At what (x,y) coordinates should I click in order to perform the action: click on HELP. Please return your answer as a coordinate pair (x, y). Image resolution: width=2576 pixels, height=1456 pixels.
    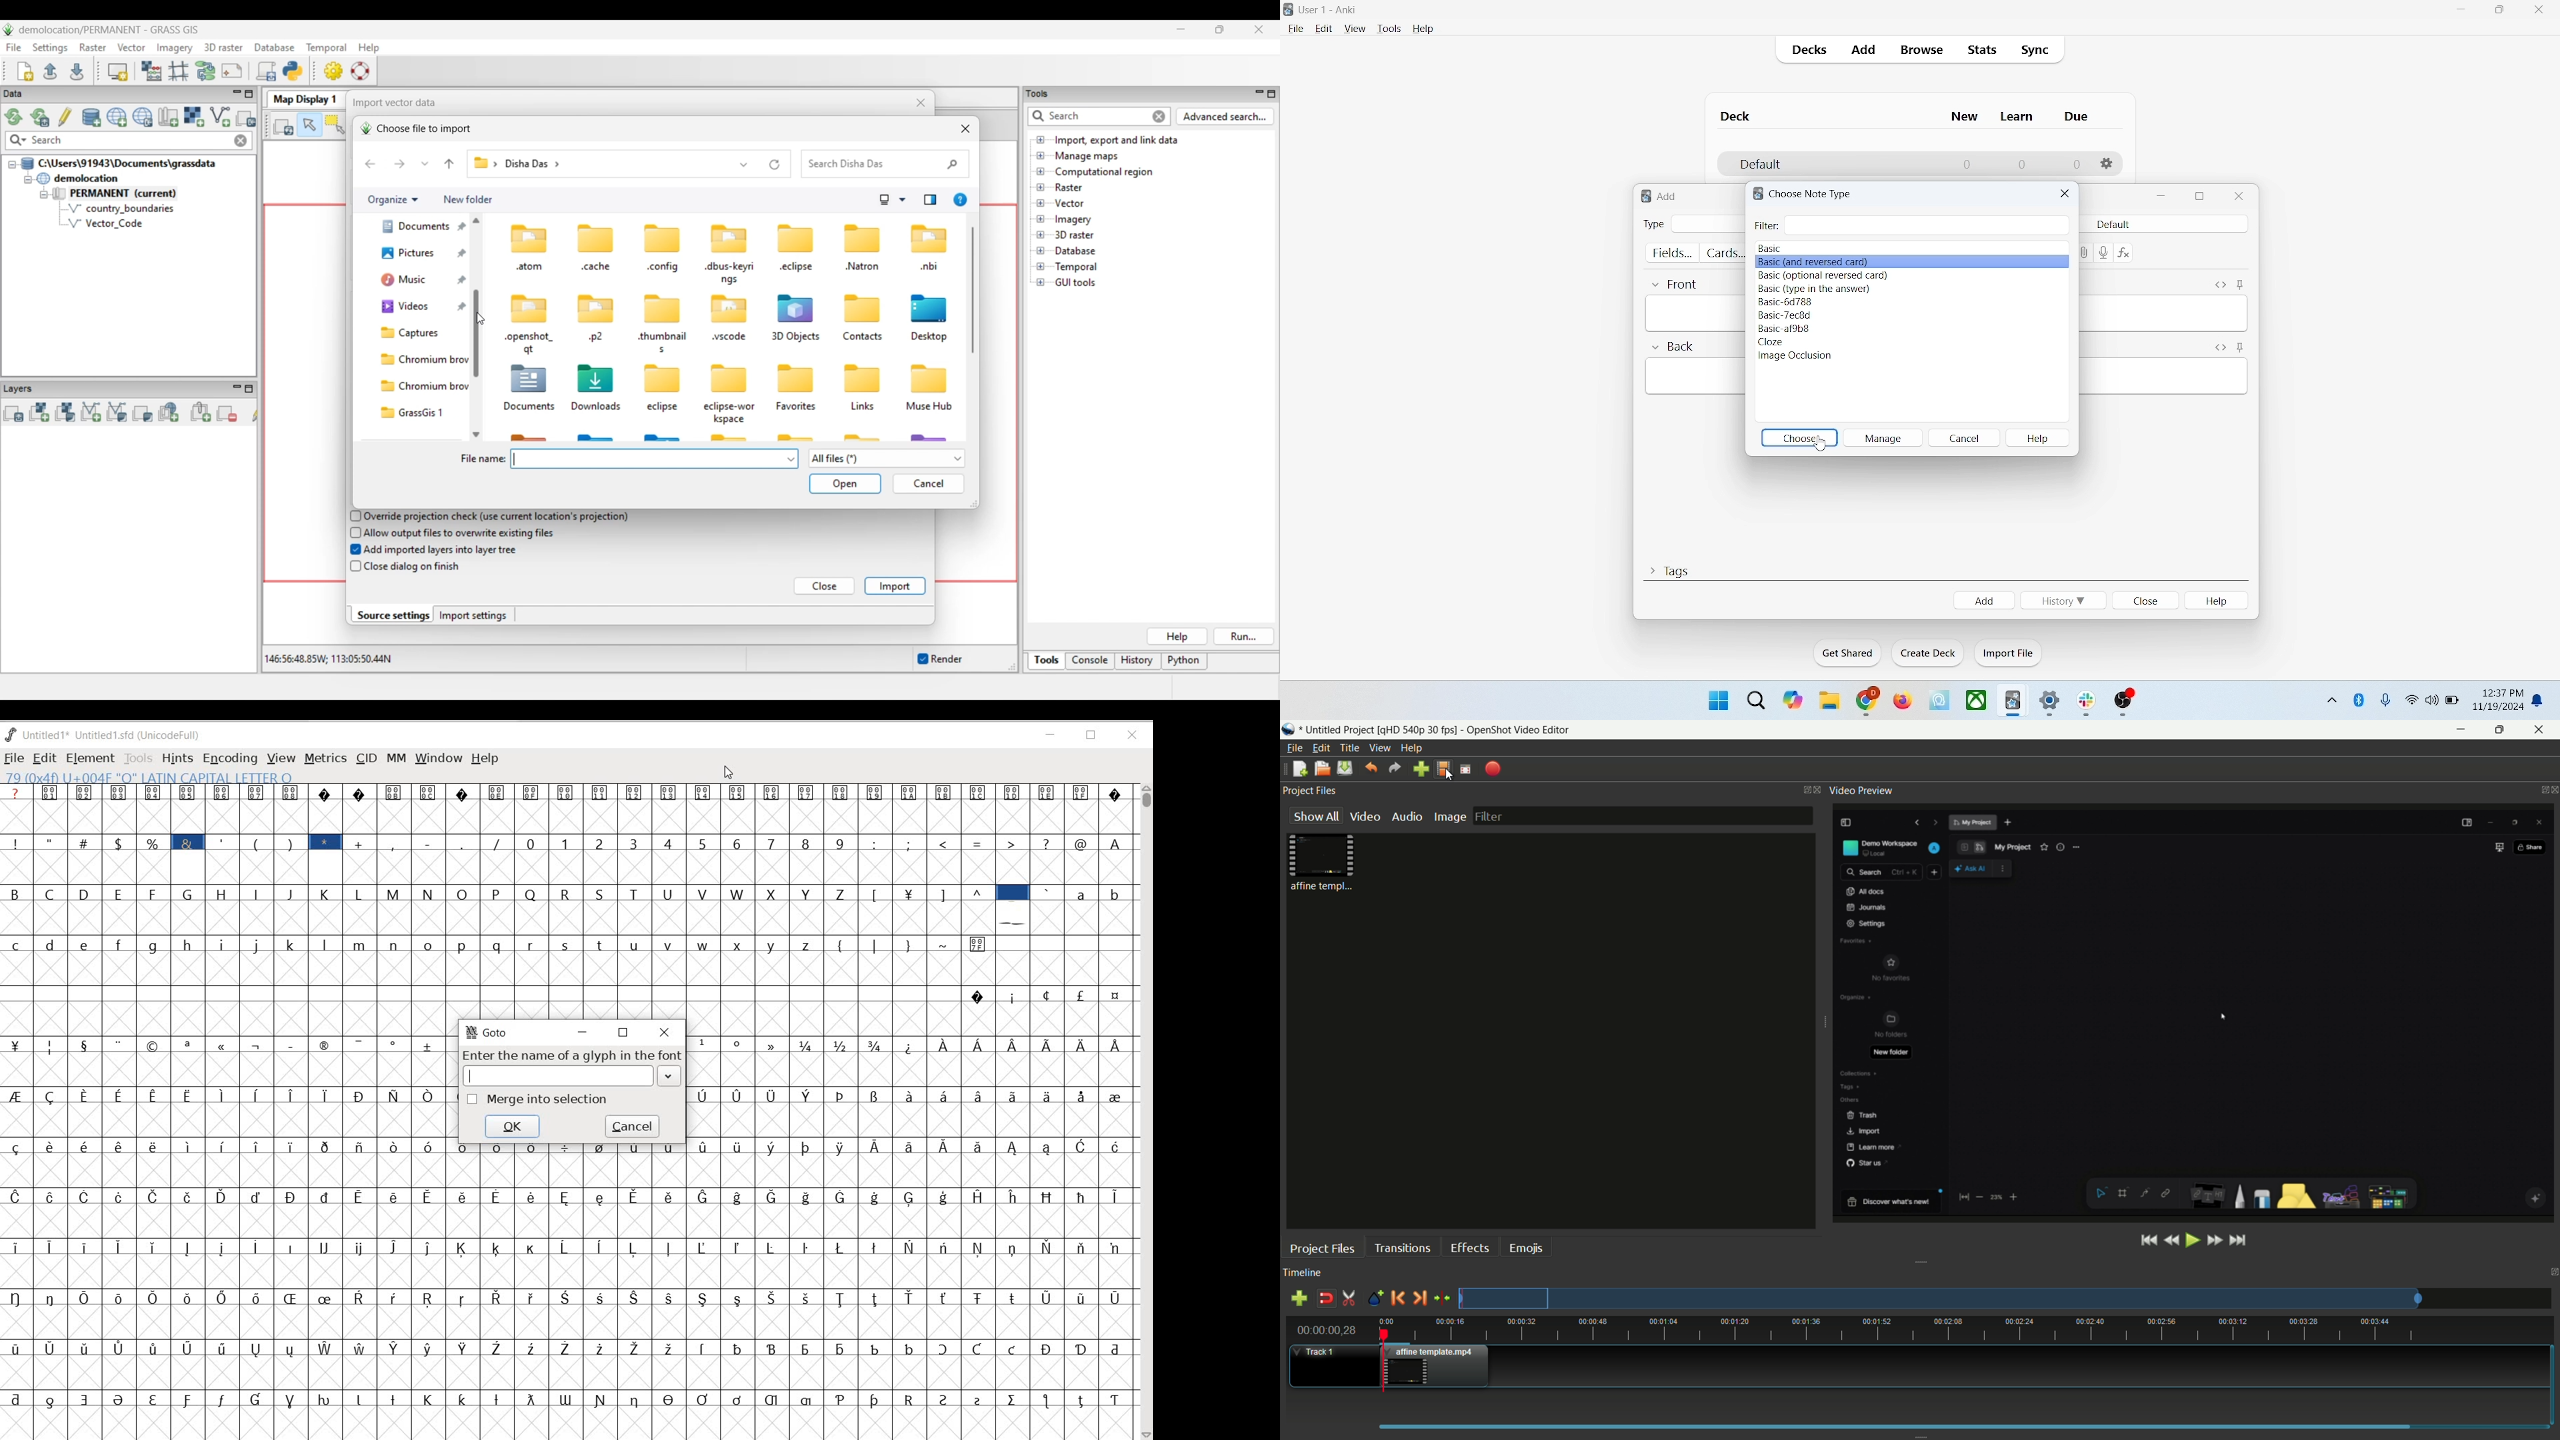
    Looking at the image, I should click on (487, 759).